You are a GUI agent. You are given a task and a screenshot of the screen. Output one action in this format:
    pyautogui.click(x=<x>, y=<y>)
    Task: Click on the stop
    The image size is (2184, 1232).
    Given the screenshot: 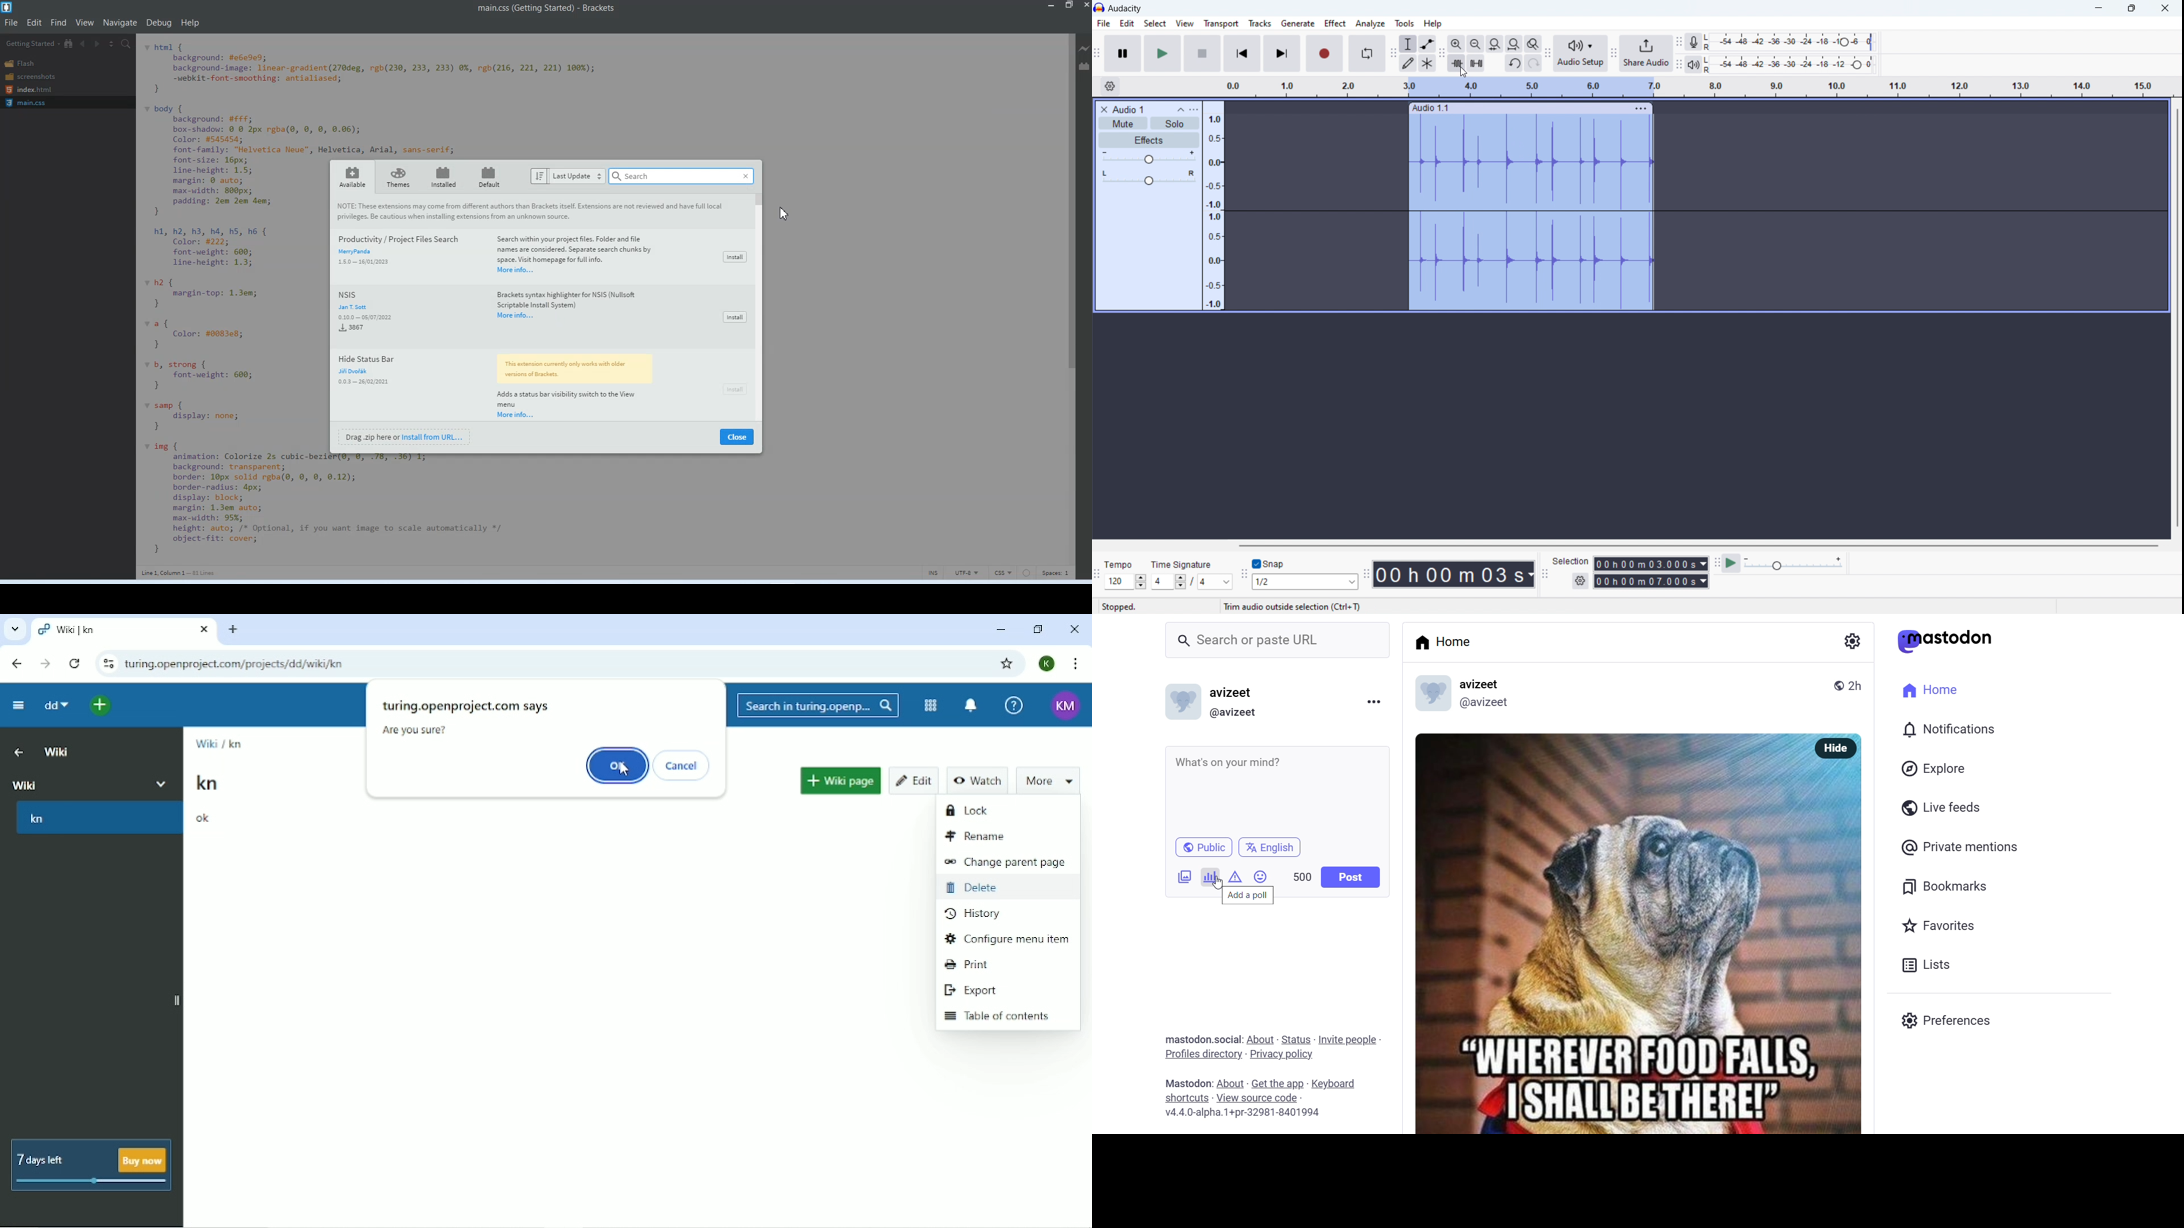 What is the action you would take?
    pyautogui.click(x=1203, y=53)
    